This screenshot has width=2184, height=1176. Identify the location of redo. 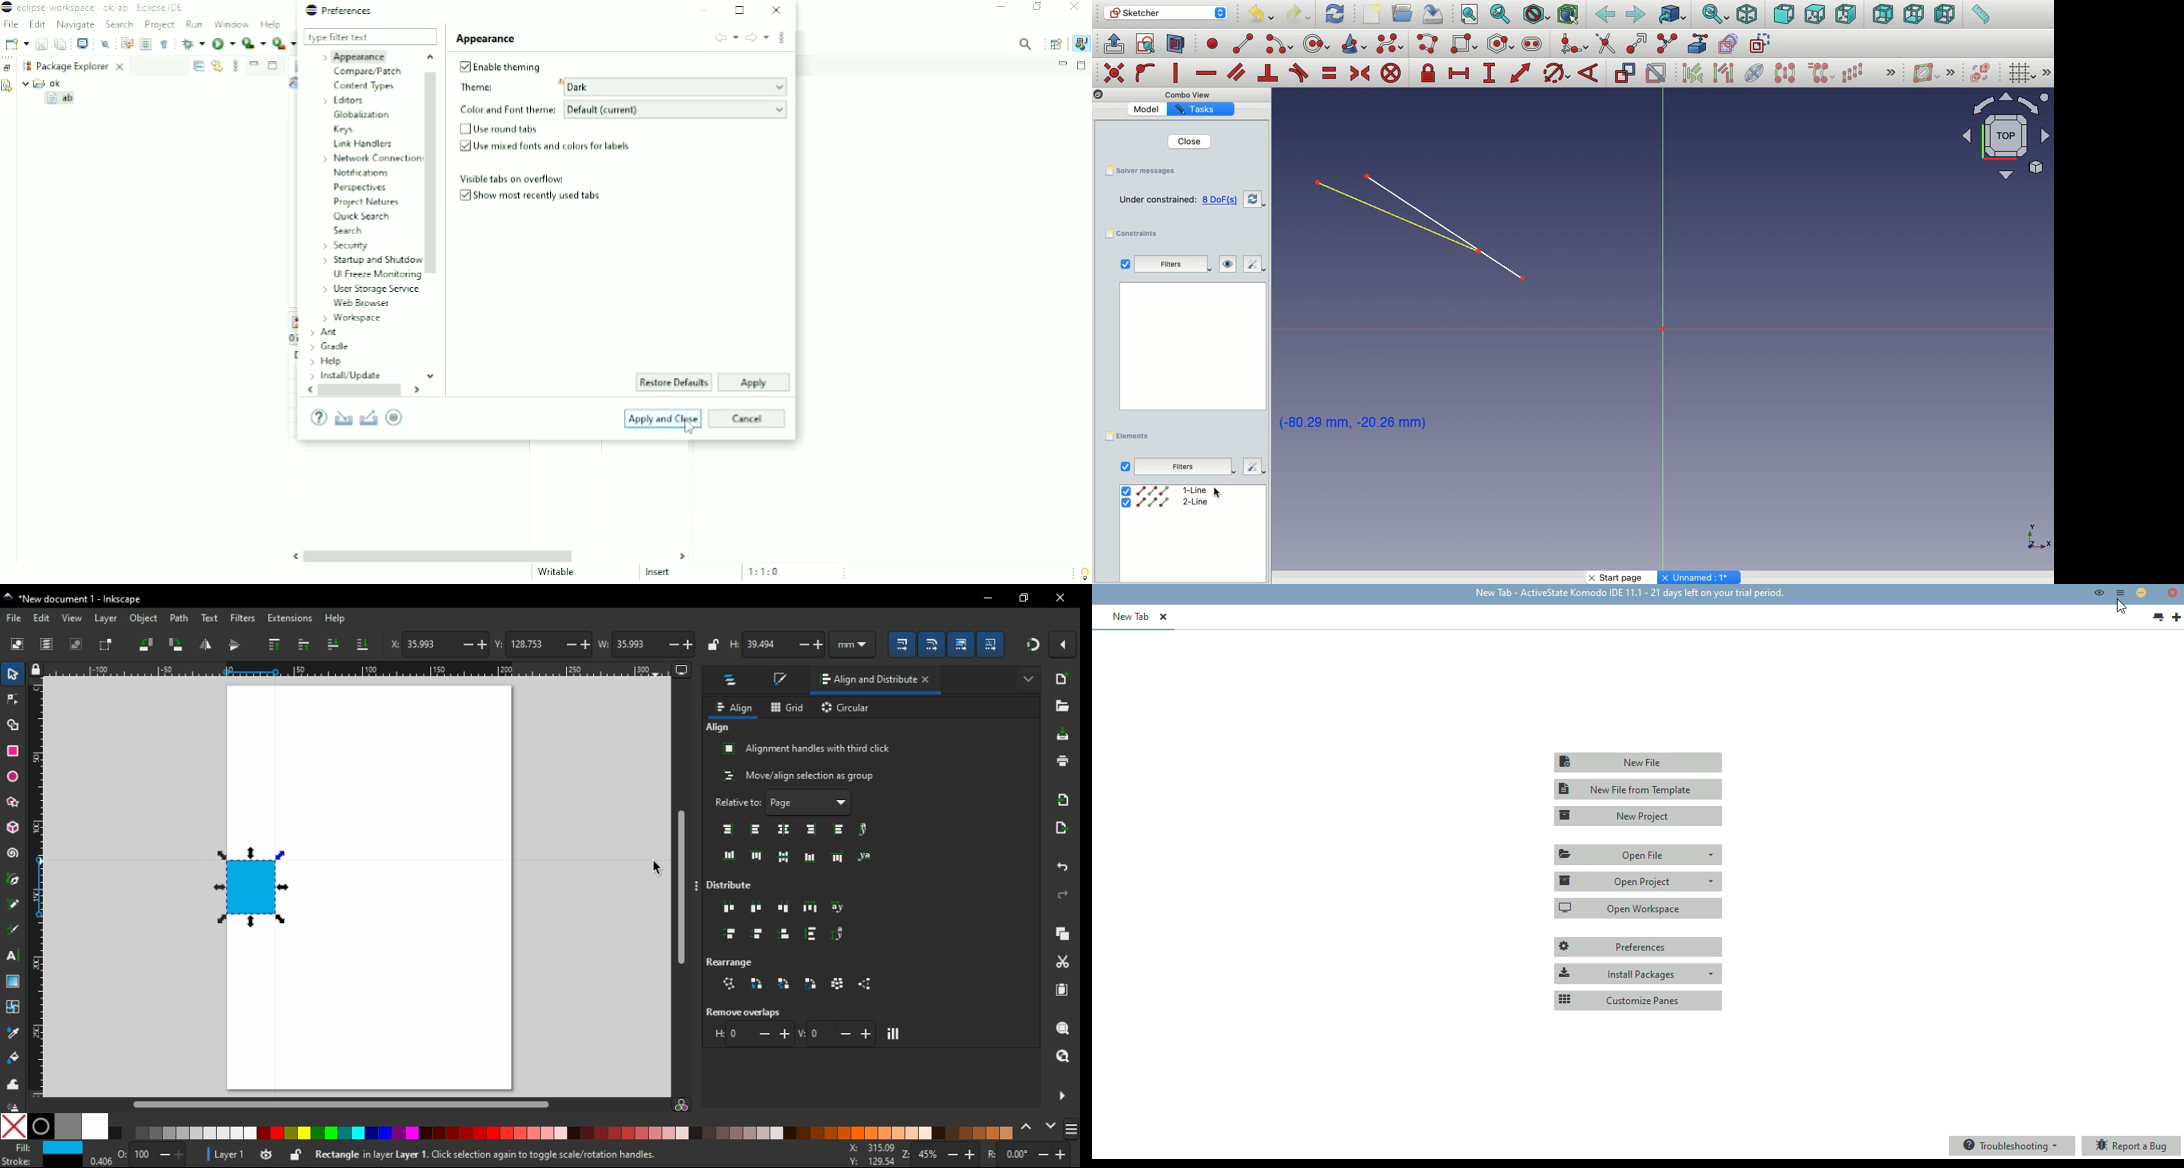
(1062, 895).